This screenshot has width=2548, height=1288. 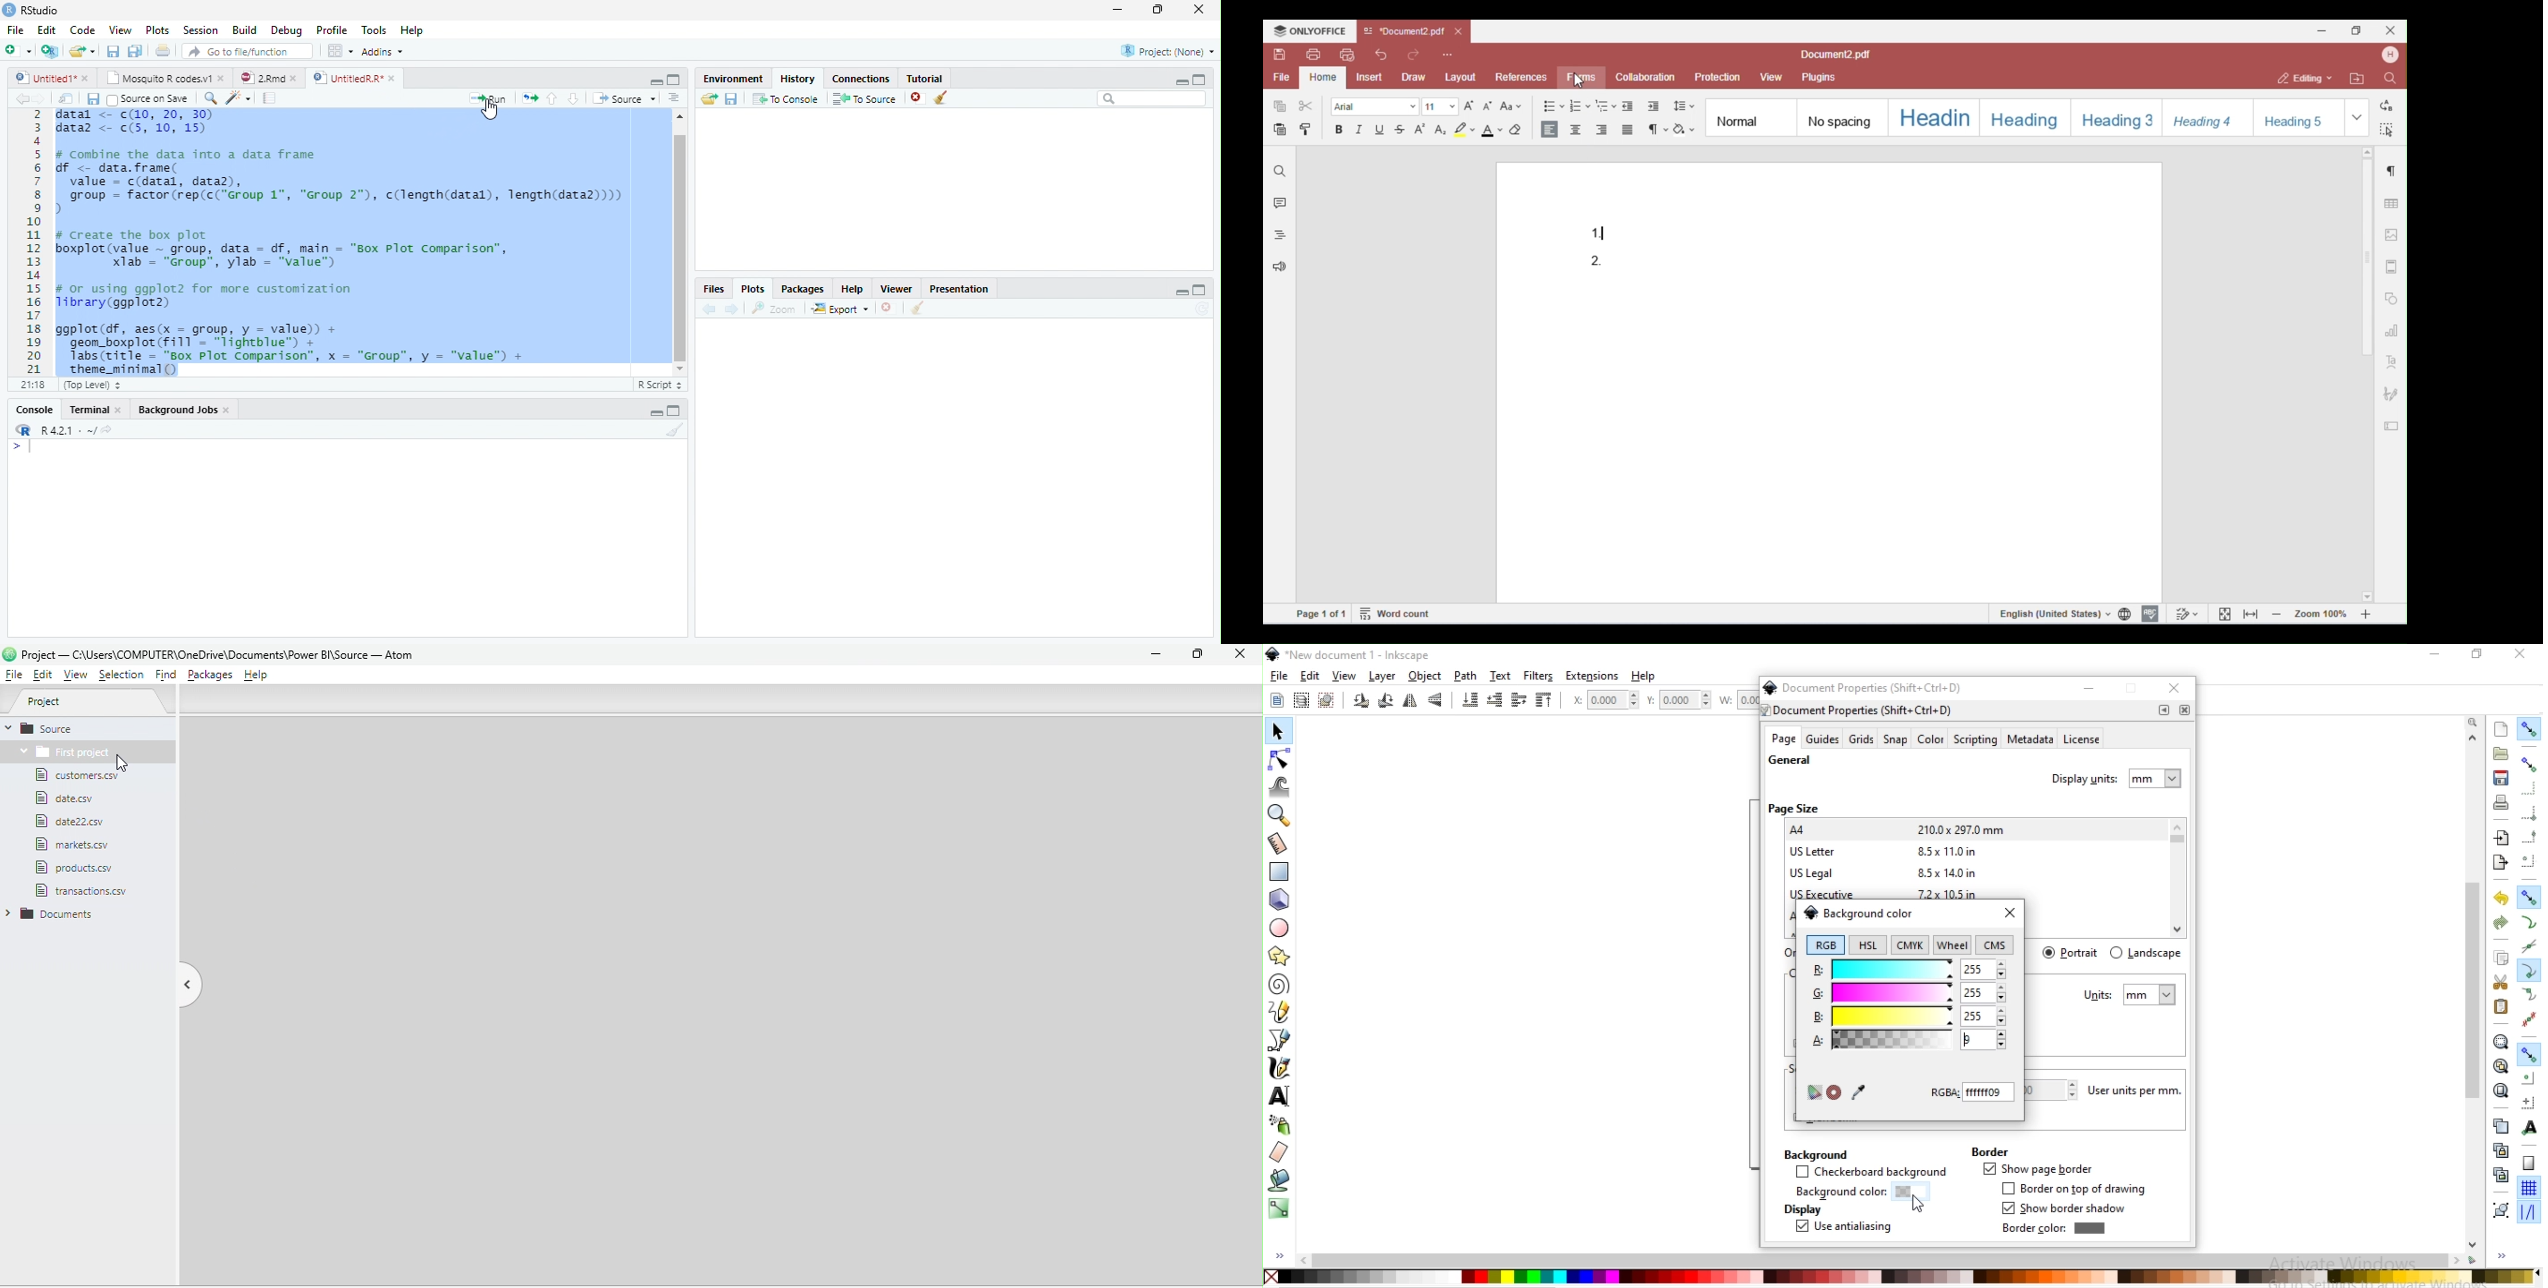 I want to click on Maximize, so click(x=674, y=411).